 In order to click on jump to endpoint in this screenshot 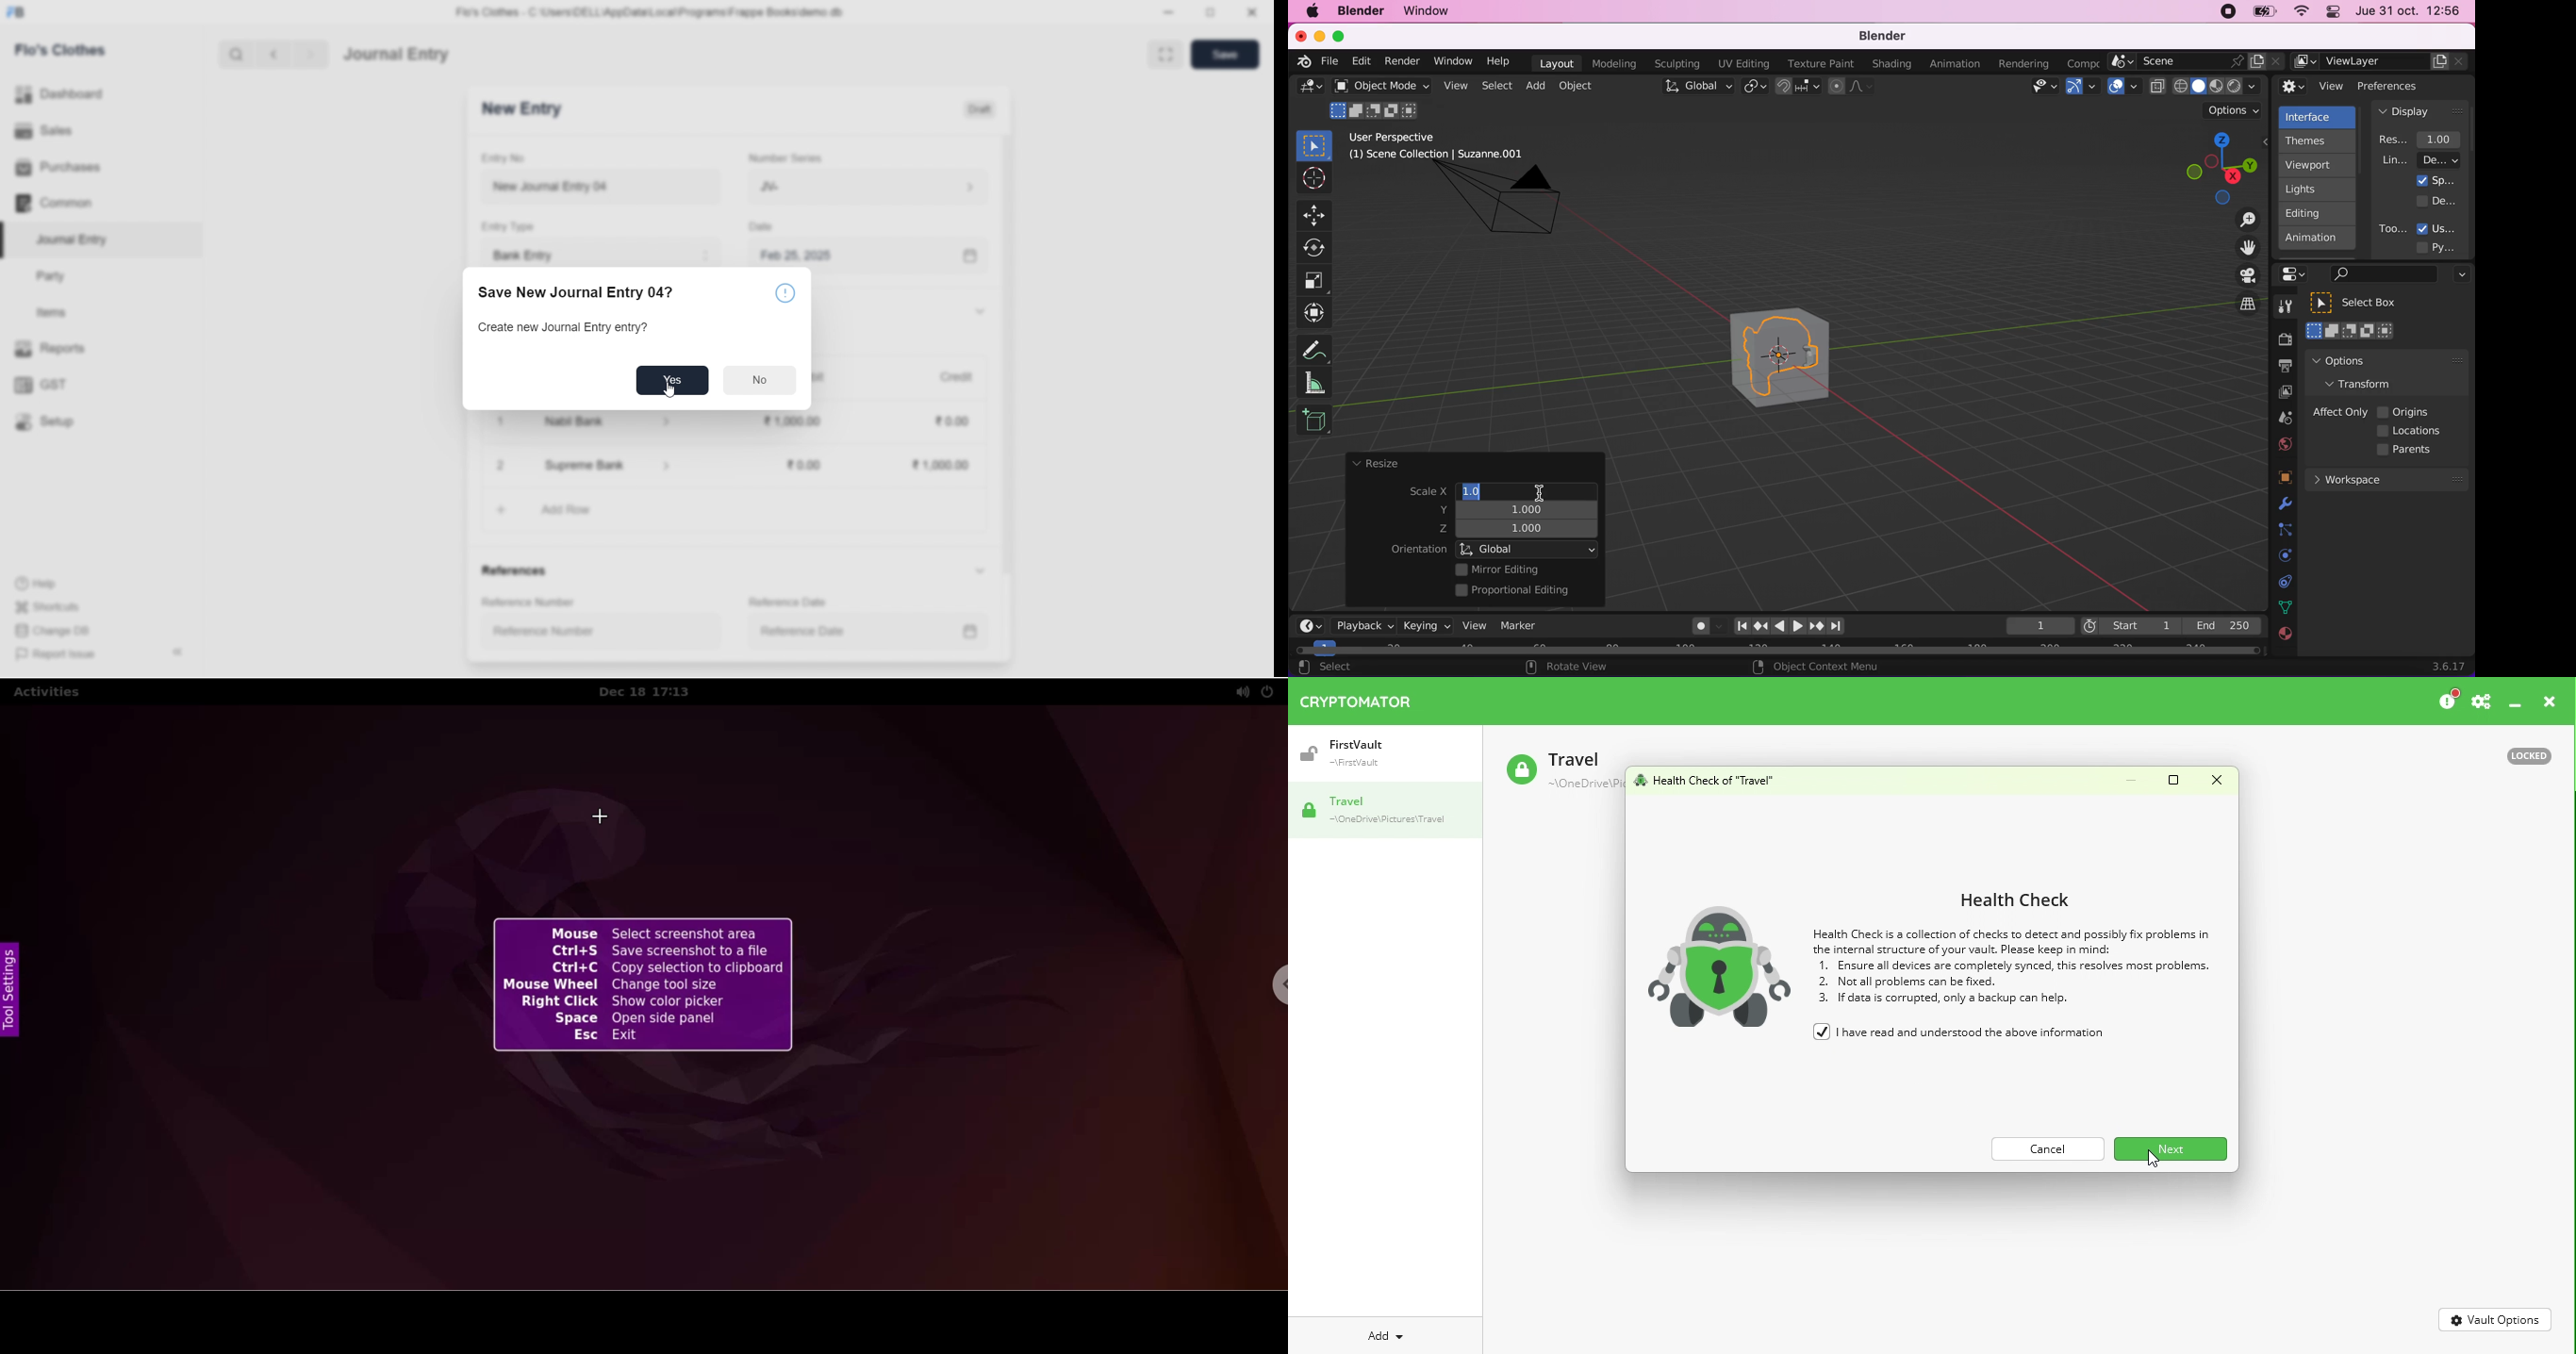, I will do `click(1841, 626)`.